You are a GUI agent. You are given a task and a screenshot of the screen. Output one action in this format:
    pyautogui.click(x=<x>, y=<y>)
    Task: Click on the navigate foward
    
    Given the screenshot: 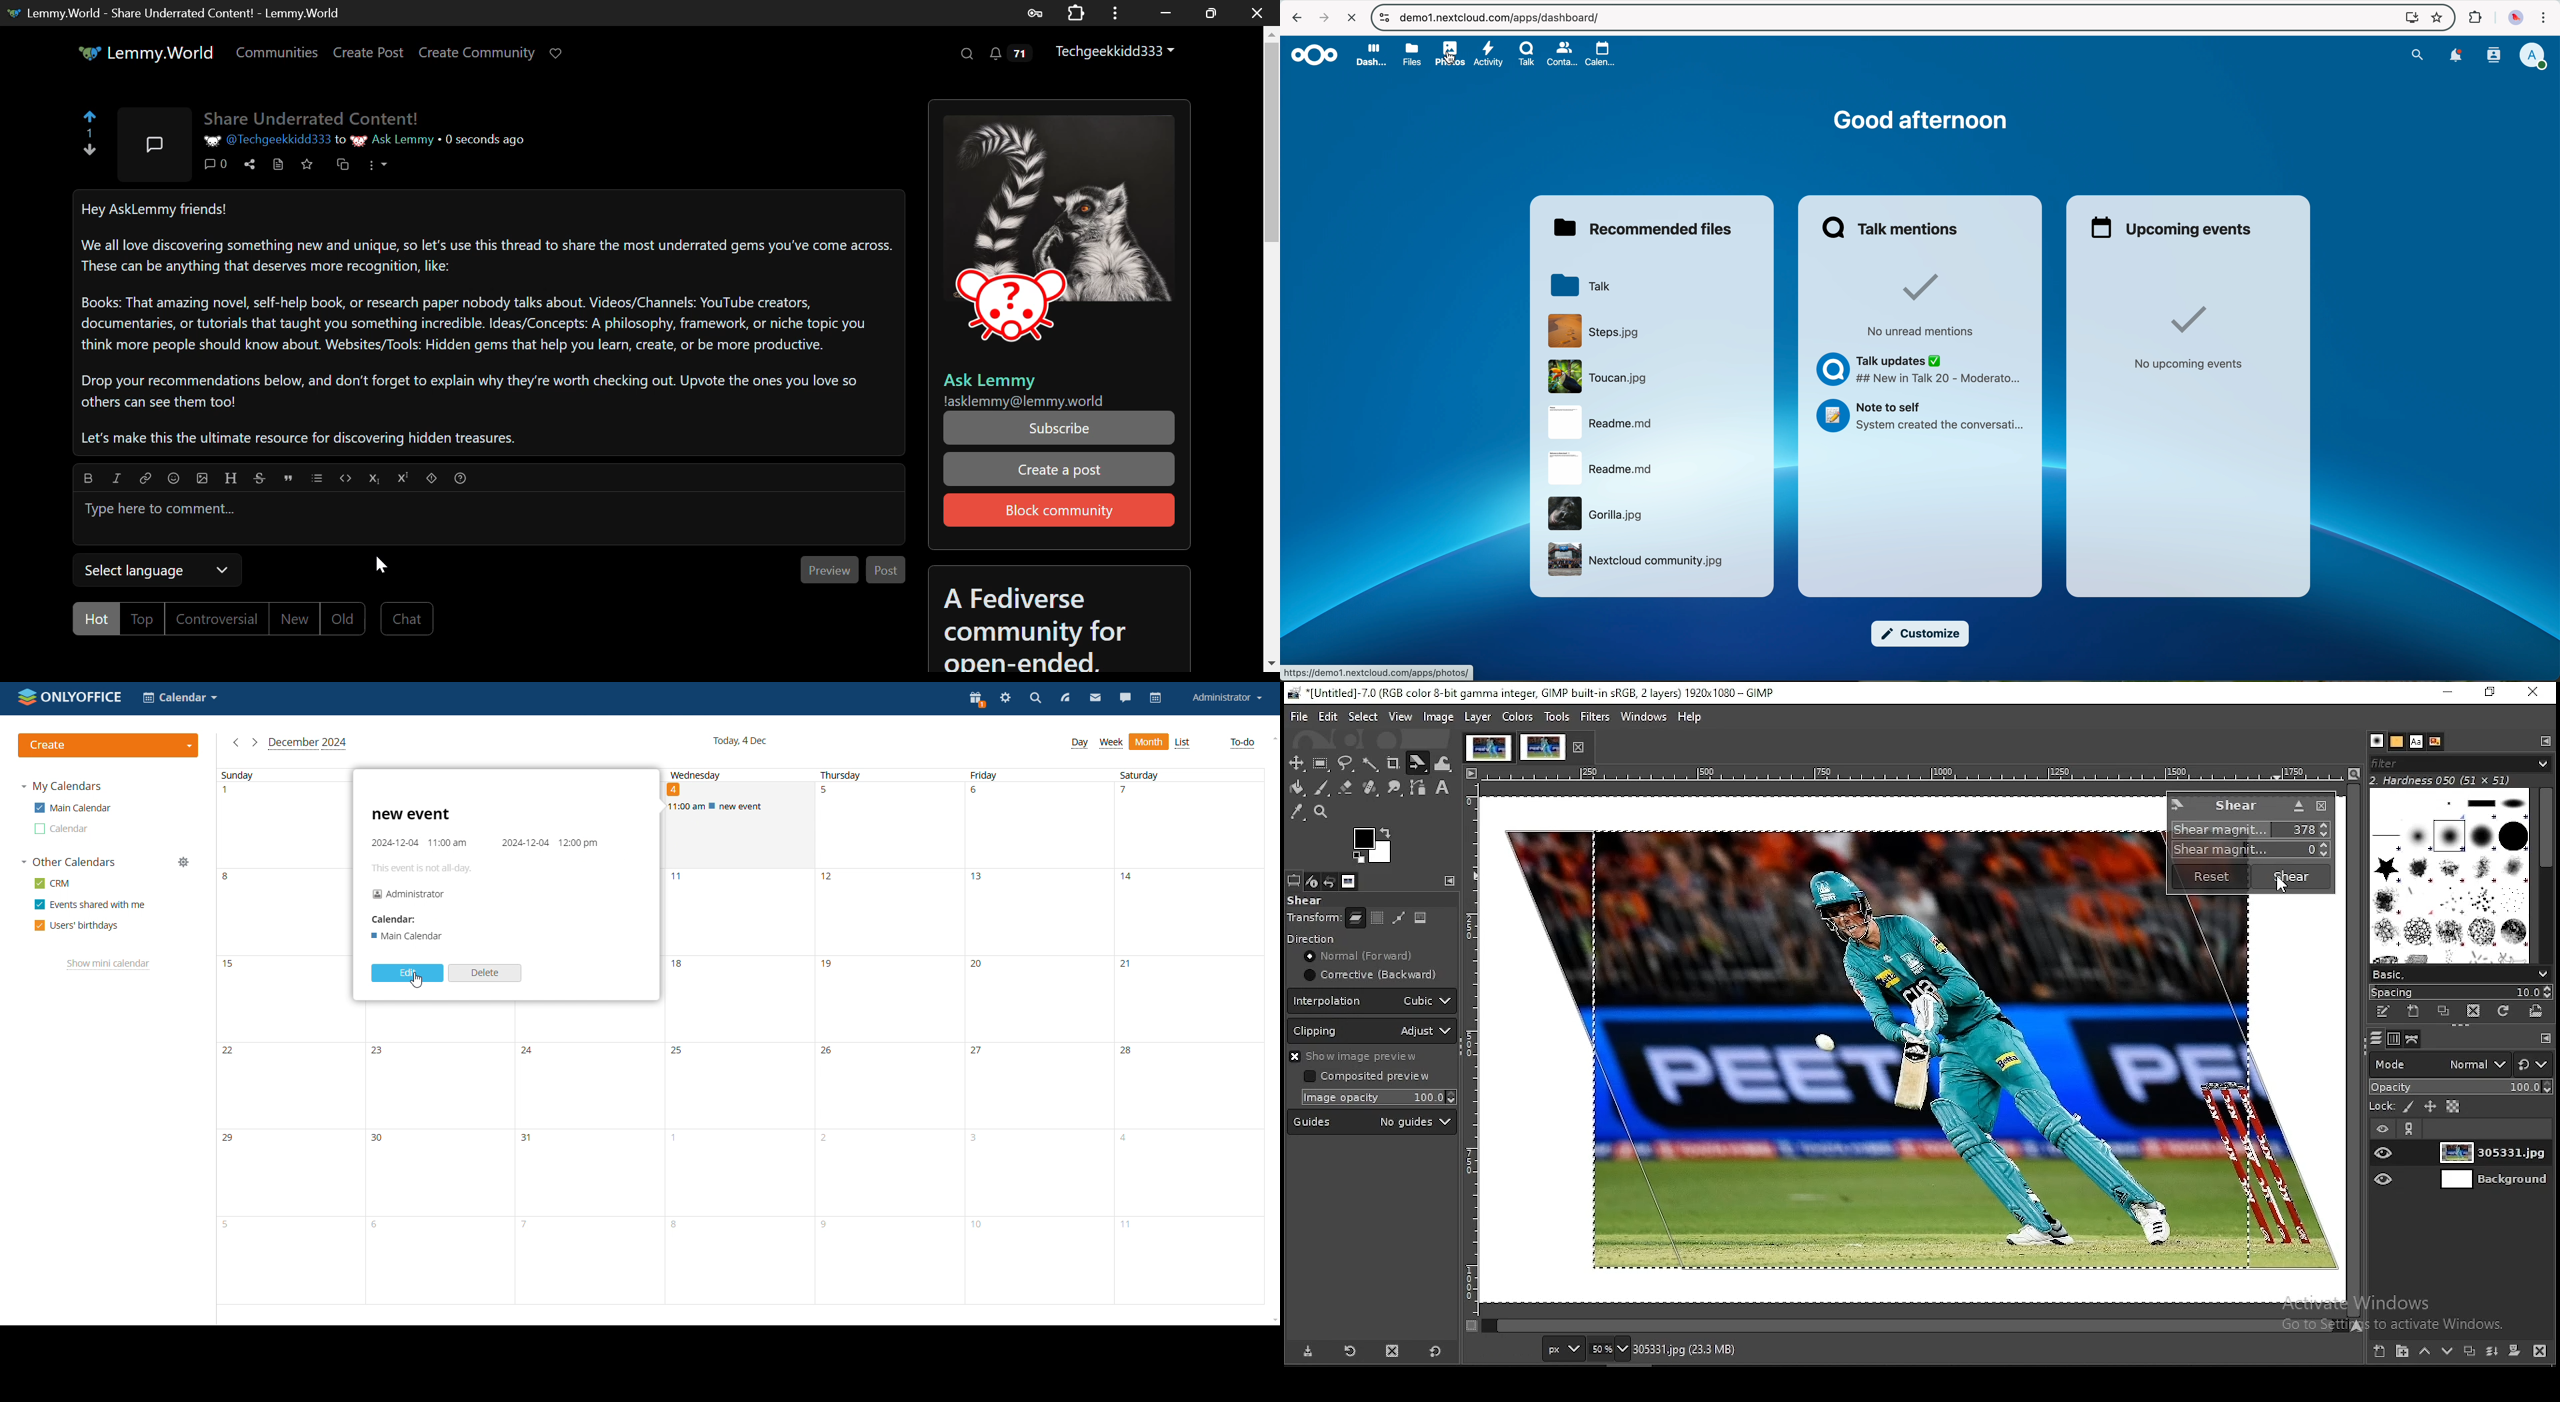 What is the action you would take?
    pyautogui.click(x=1322, y=18)
    